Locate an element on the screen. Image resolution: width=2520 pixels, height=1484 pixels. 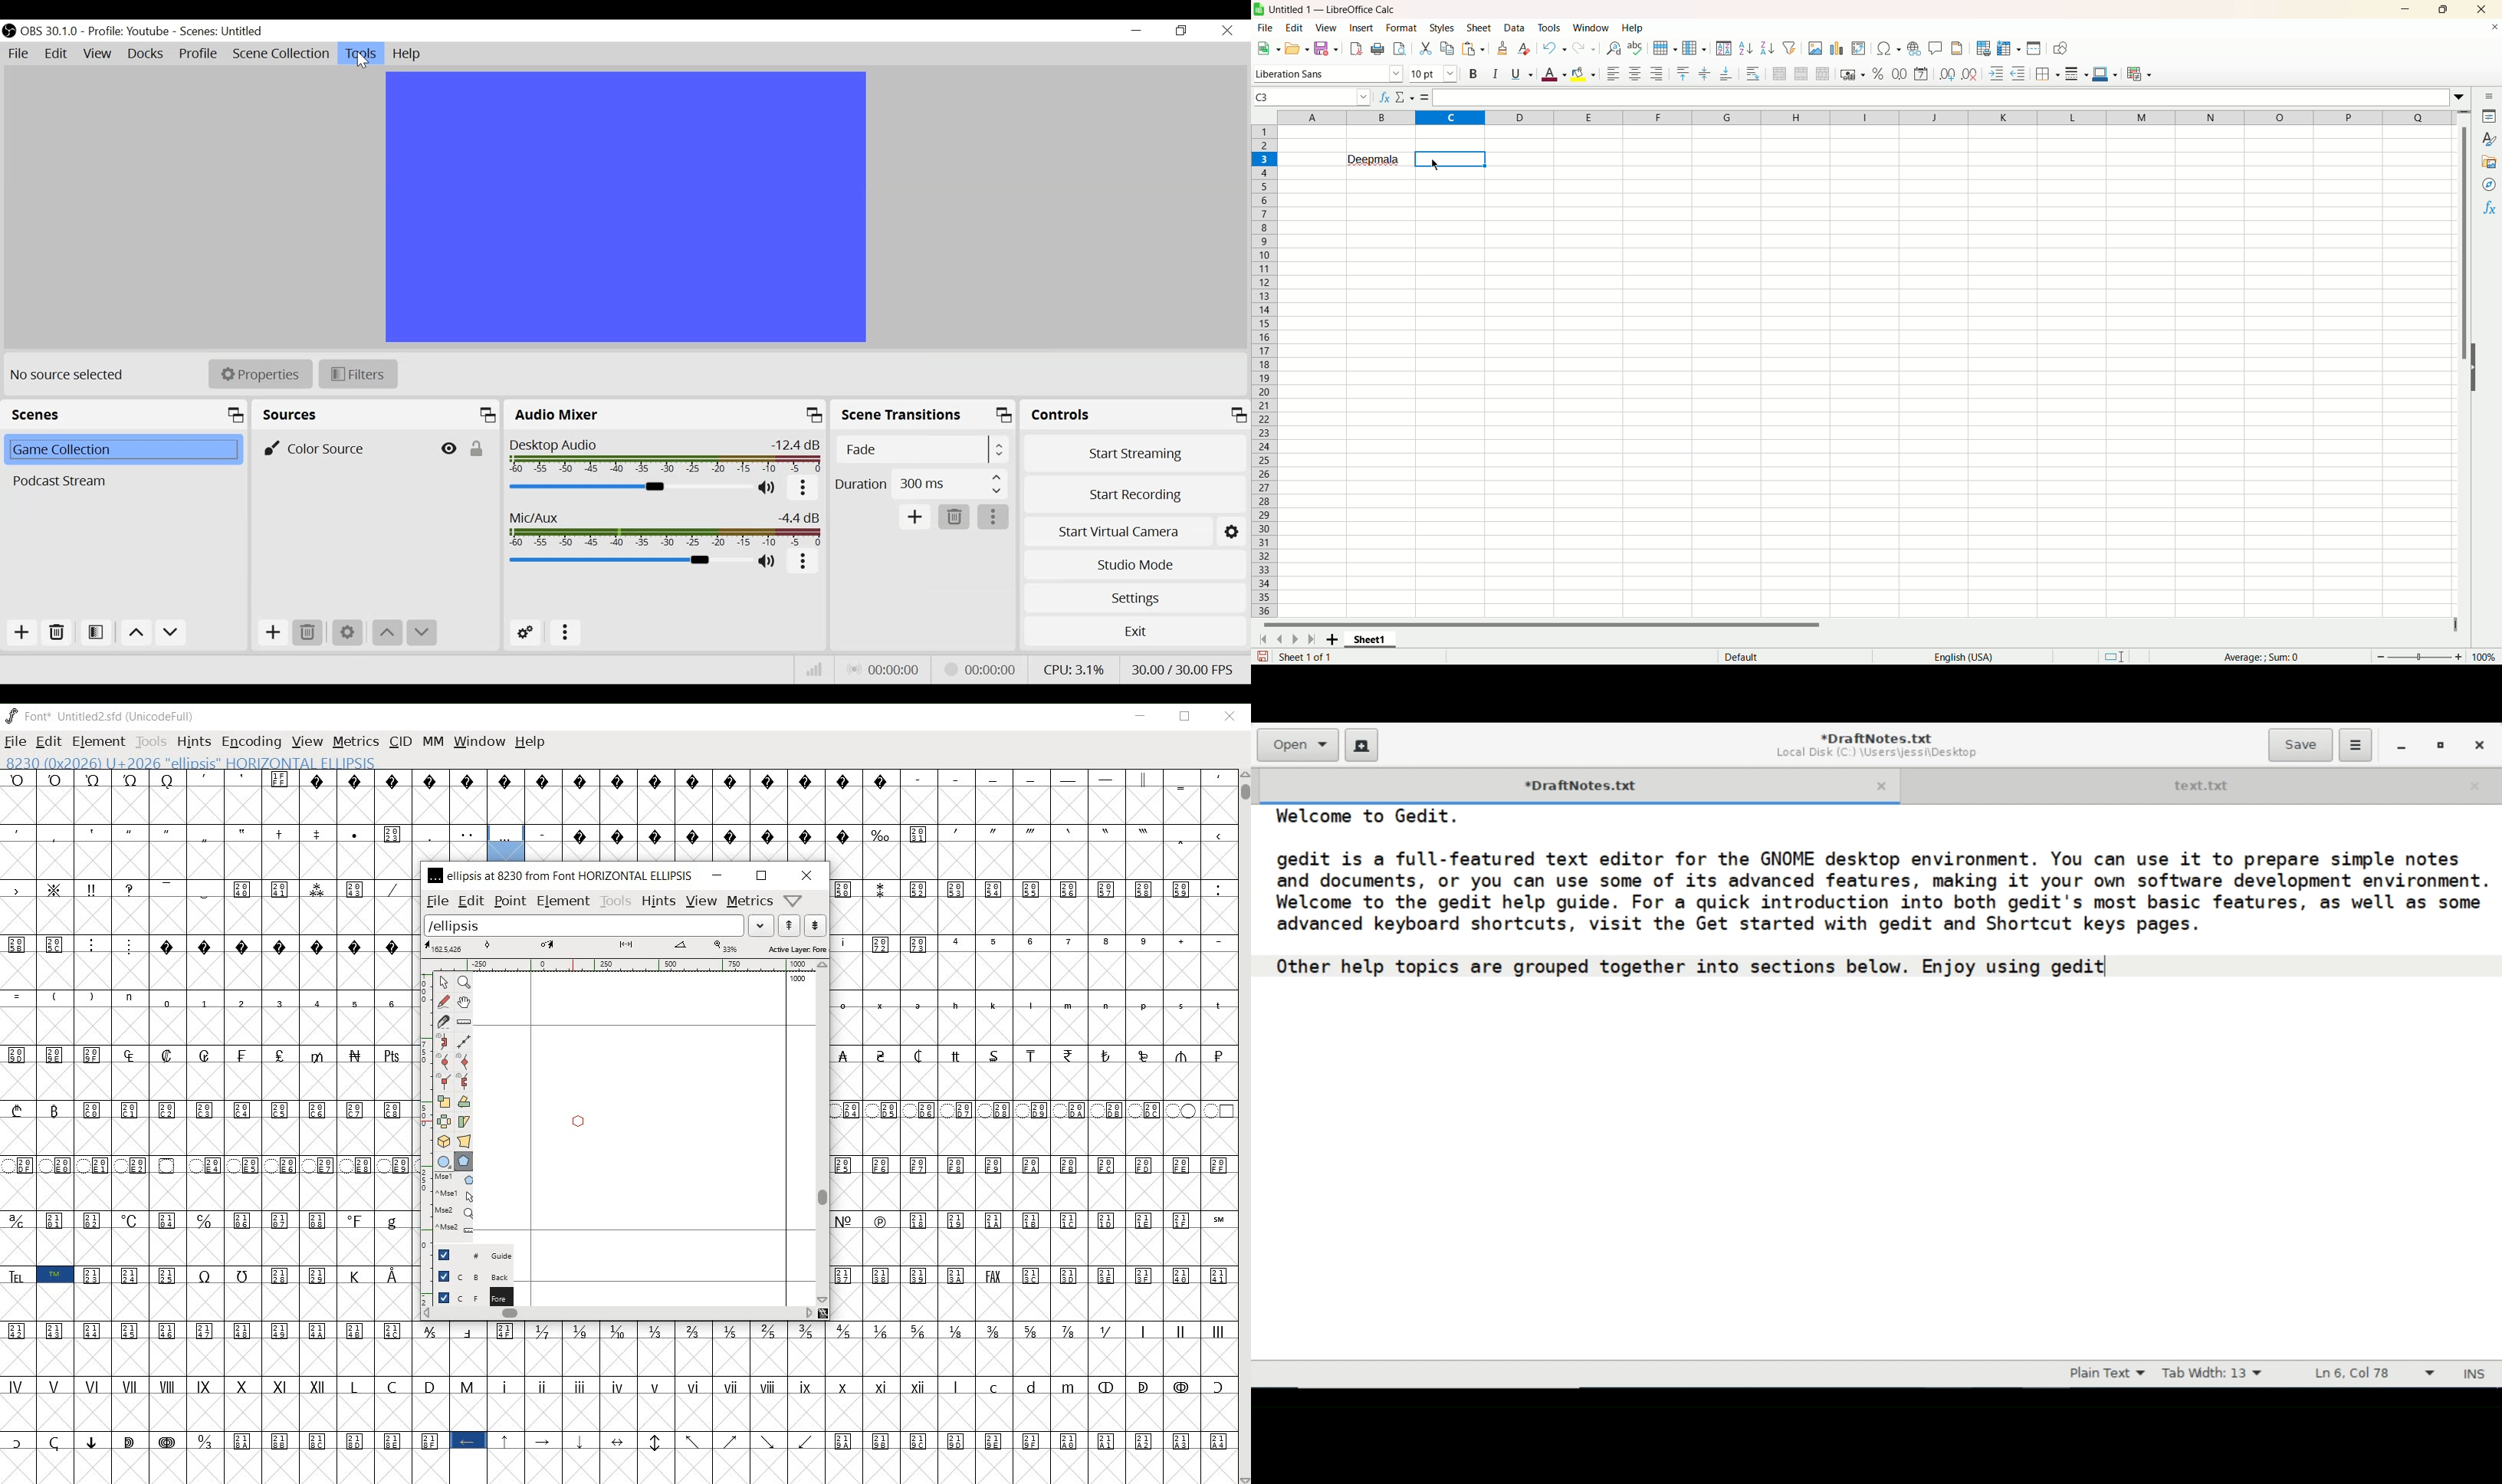
Insert chart is located at coordinates (1839, 49).